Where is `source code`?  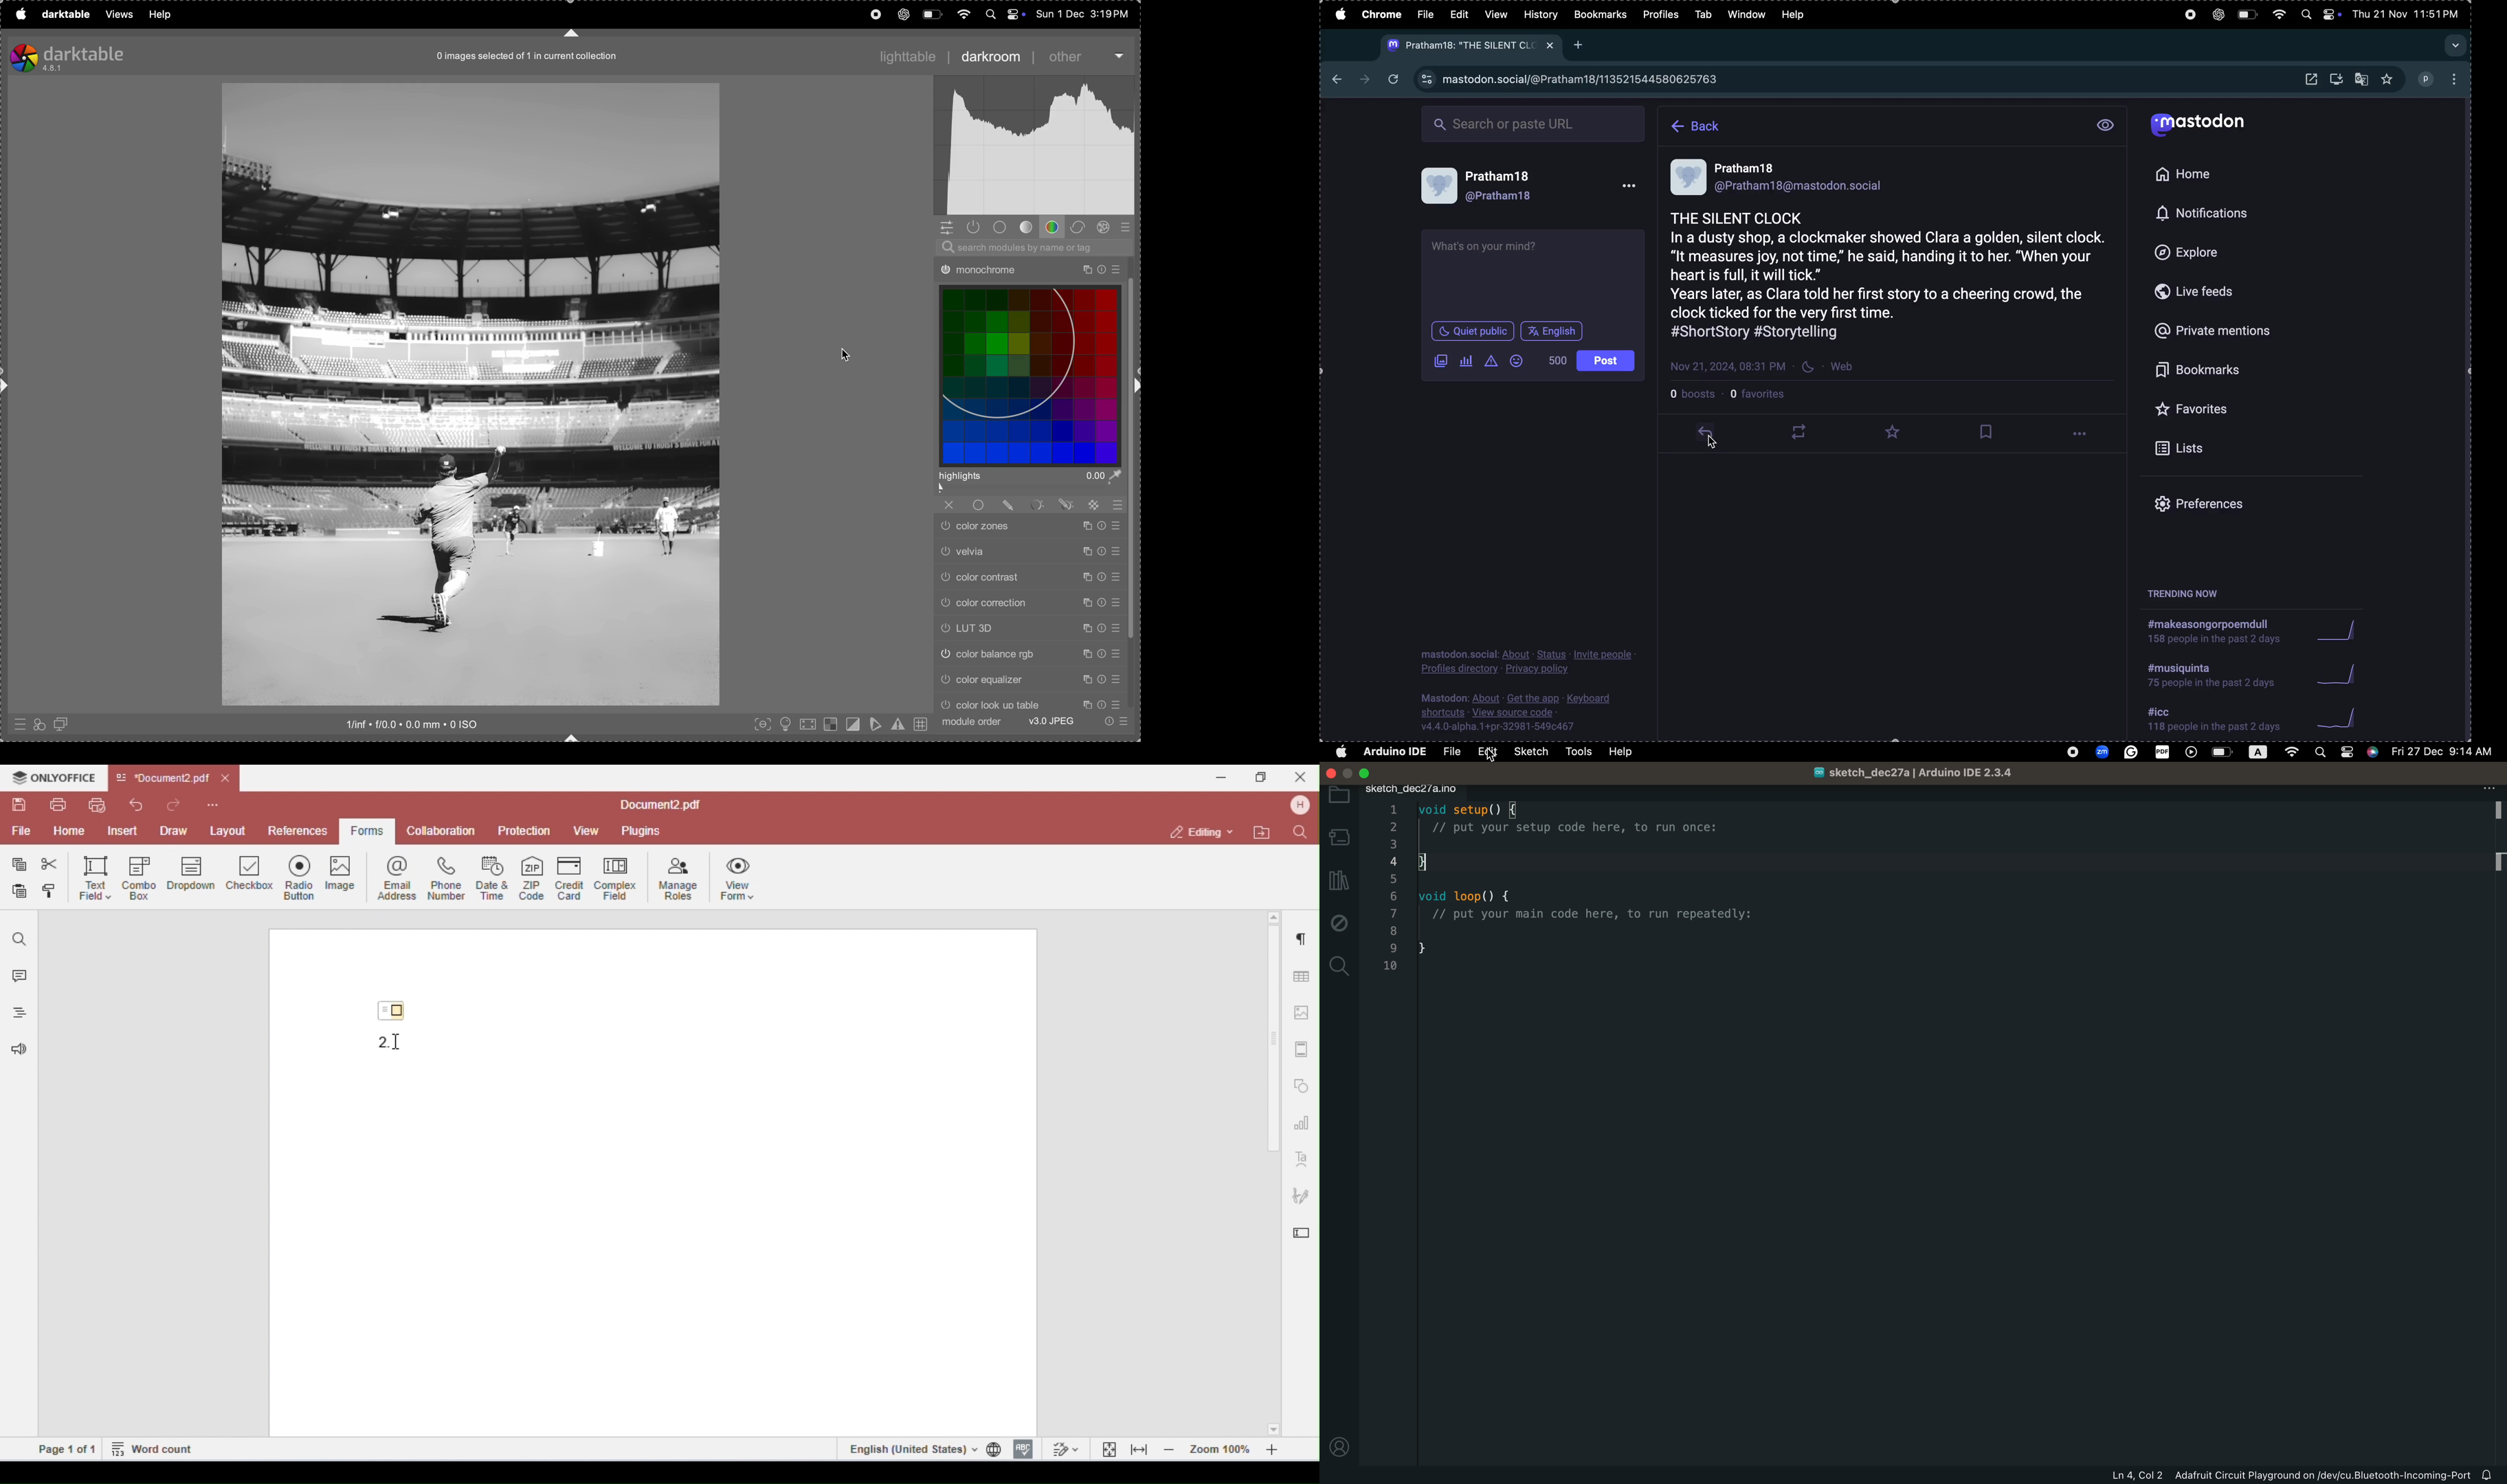 source code is located at coordinates (1520, 713).